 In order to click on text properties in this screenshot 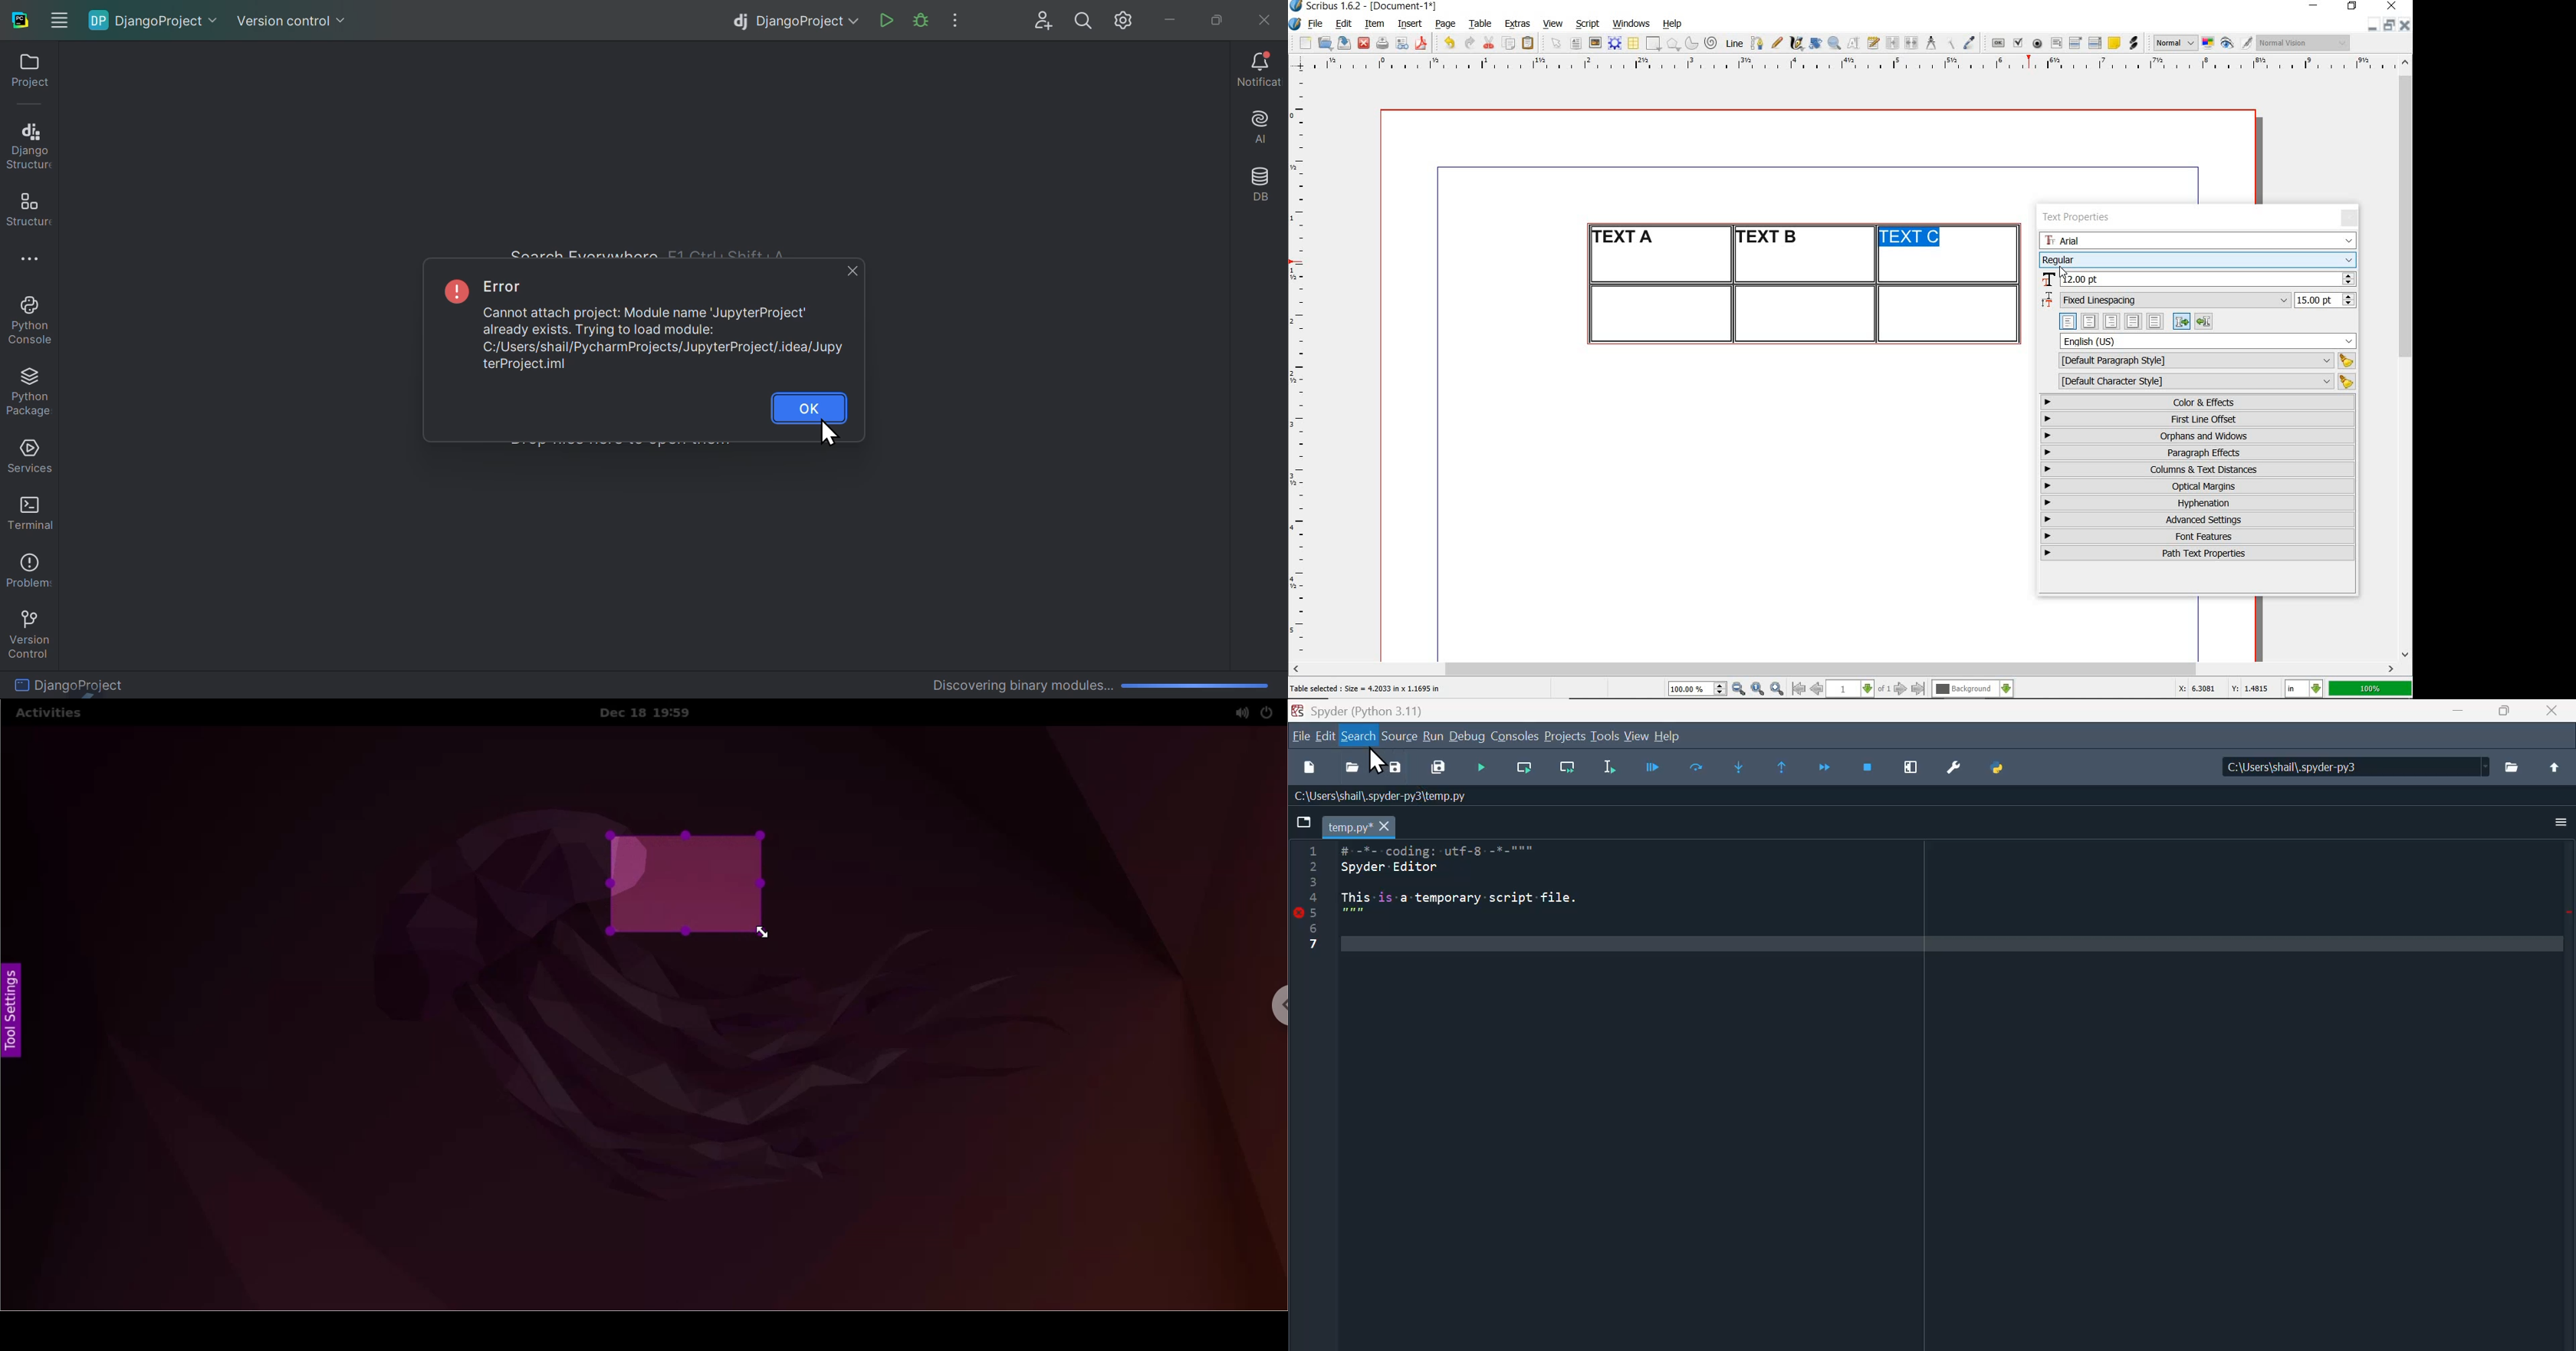, I will do `click(2081, 217)`.